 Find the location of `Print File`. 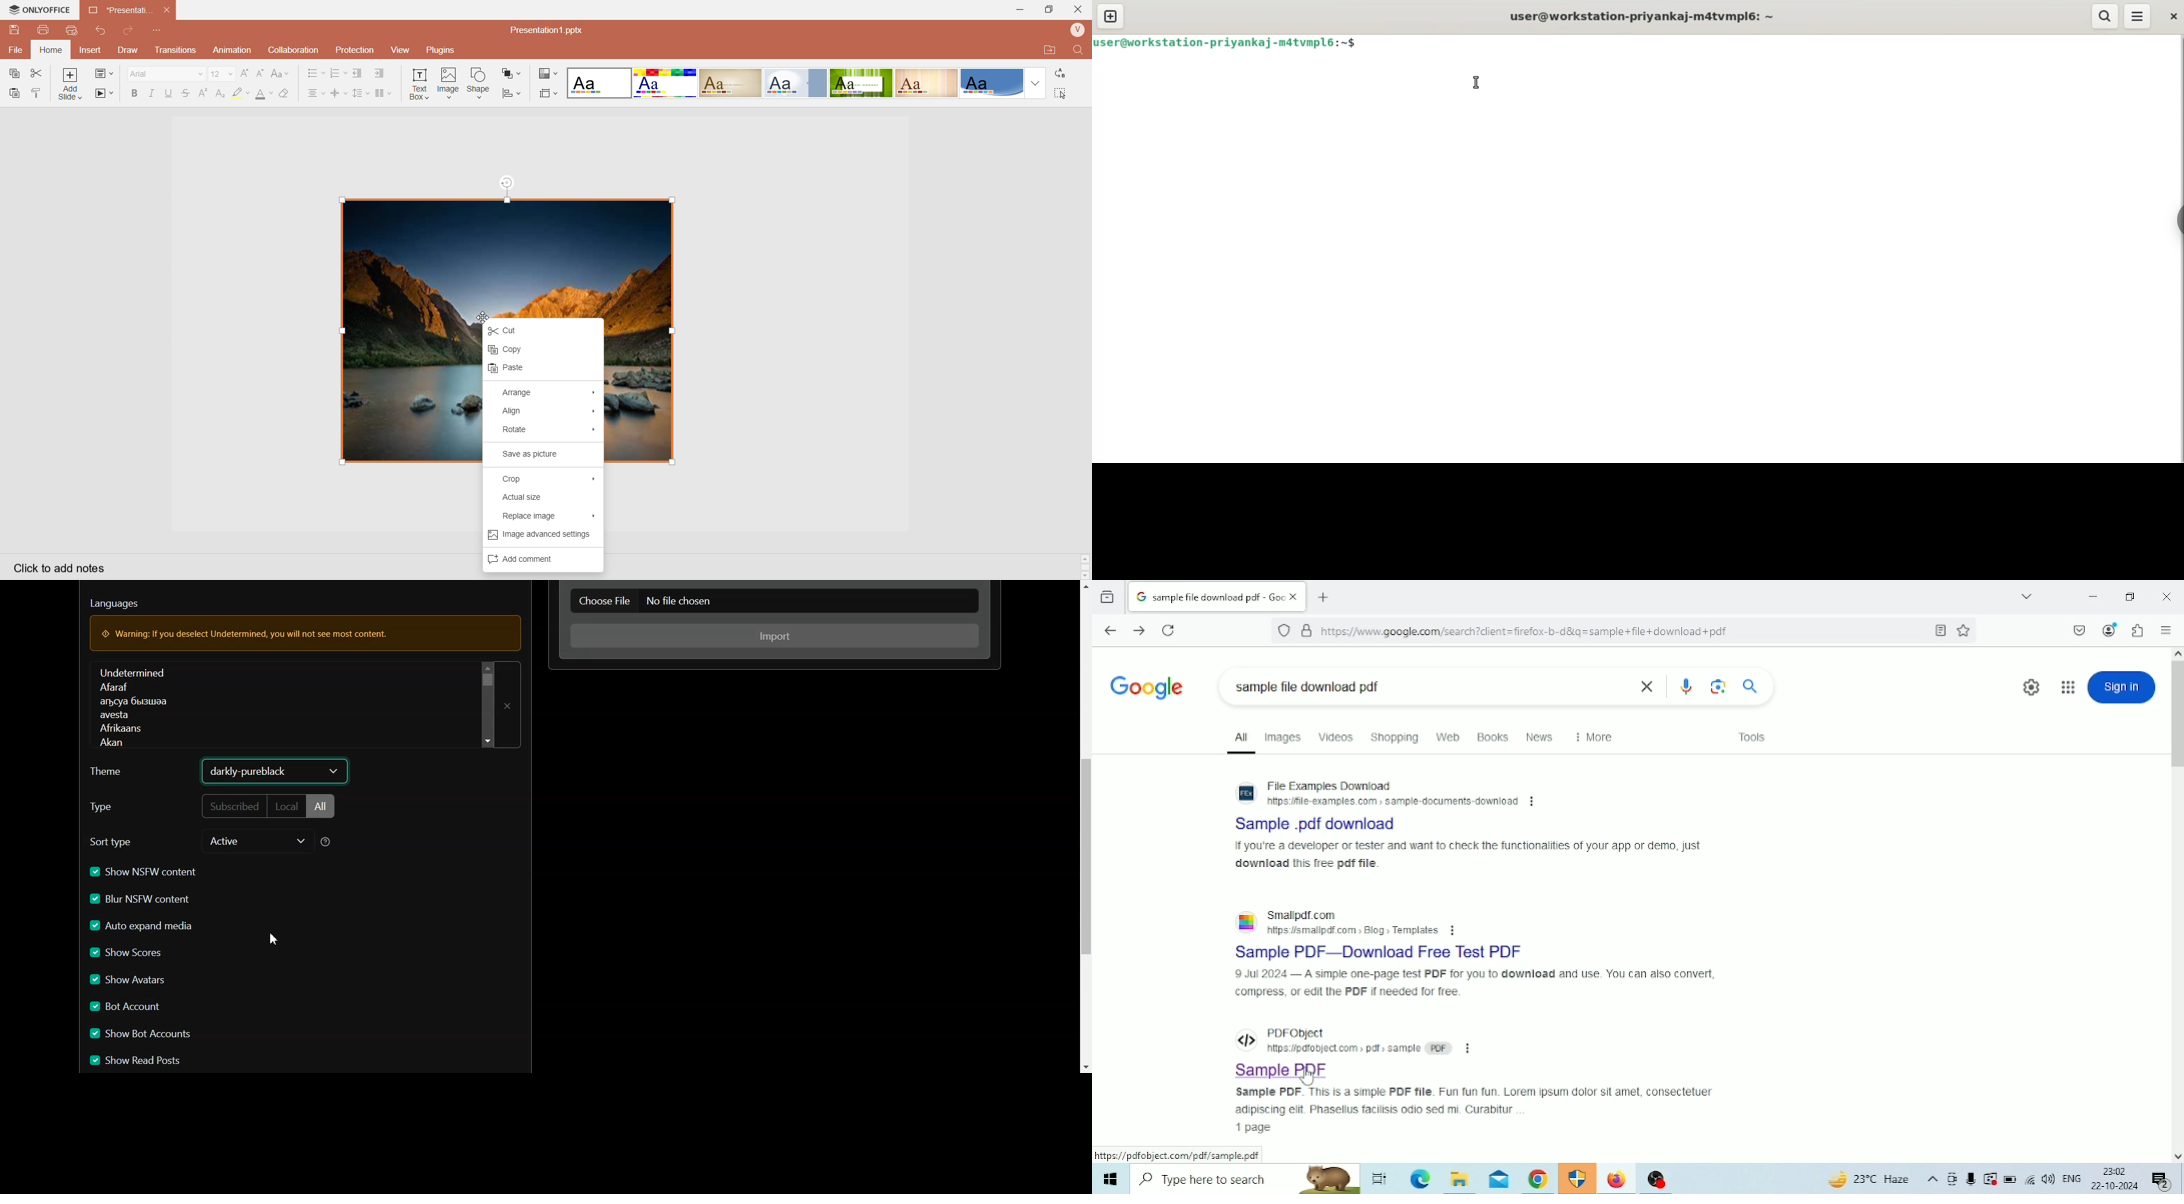

Print File is located at coordinates (43, 30).